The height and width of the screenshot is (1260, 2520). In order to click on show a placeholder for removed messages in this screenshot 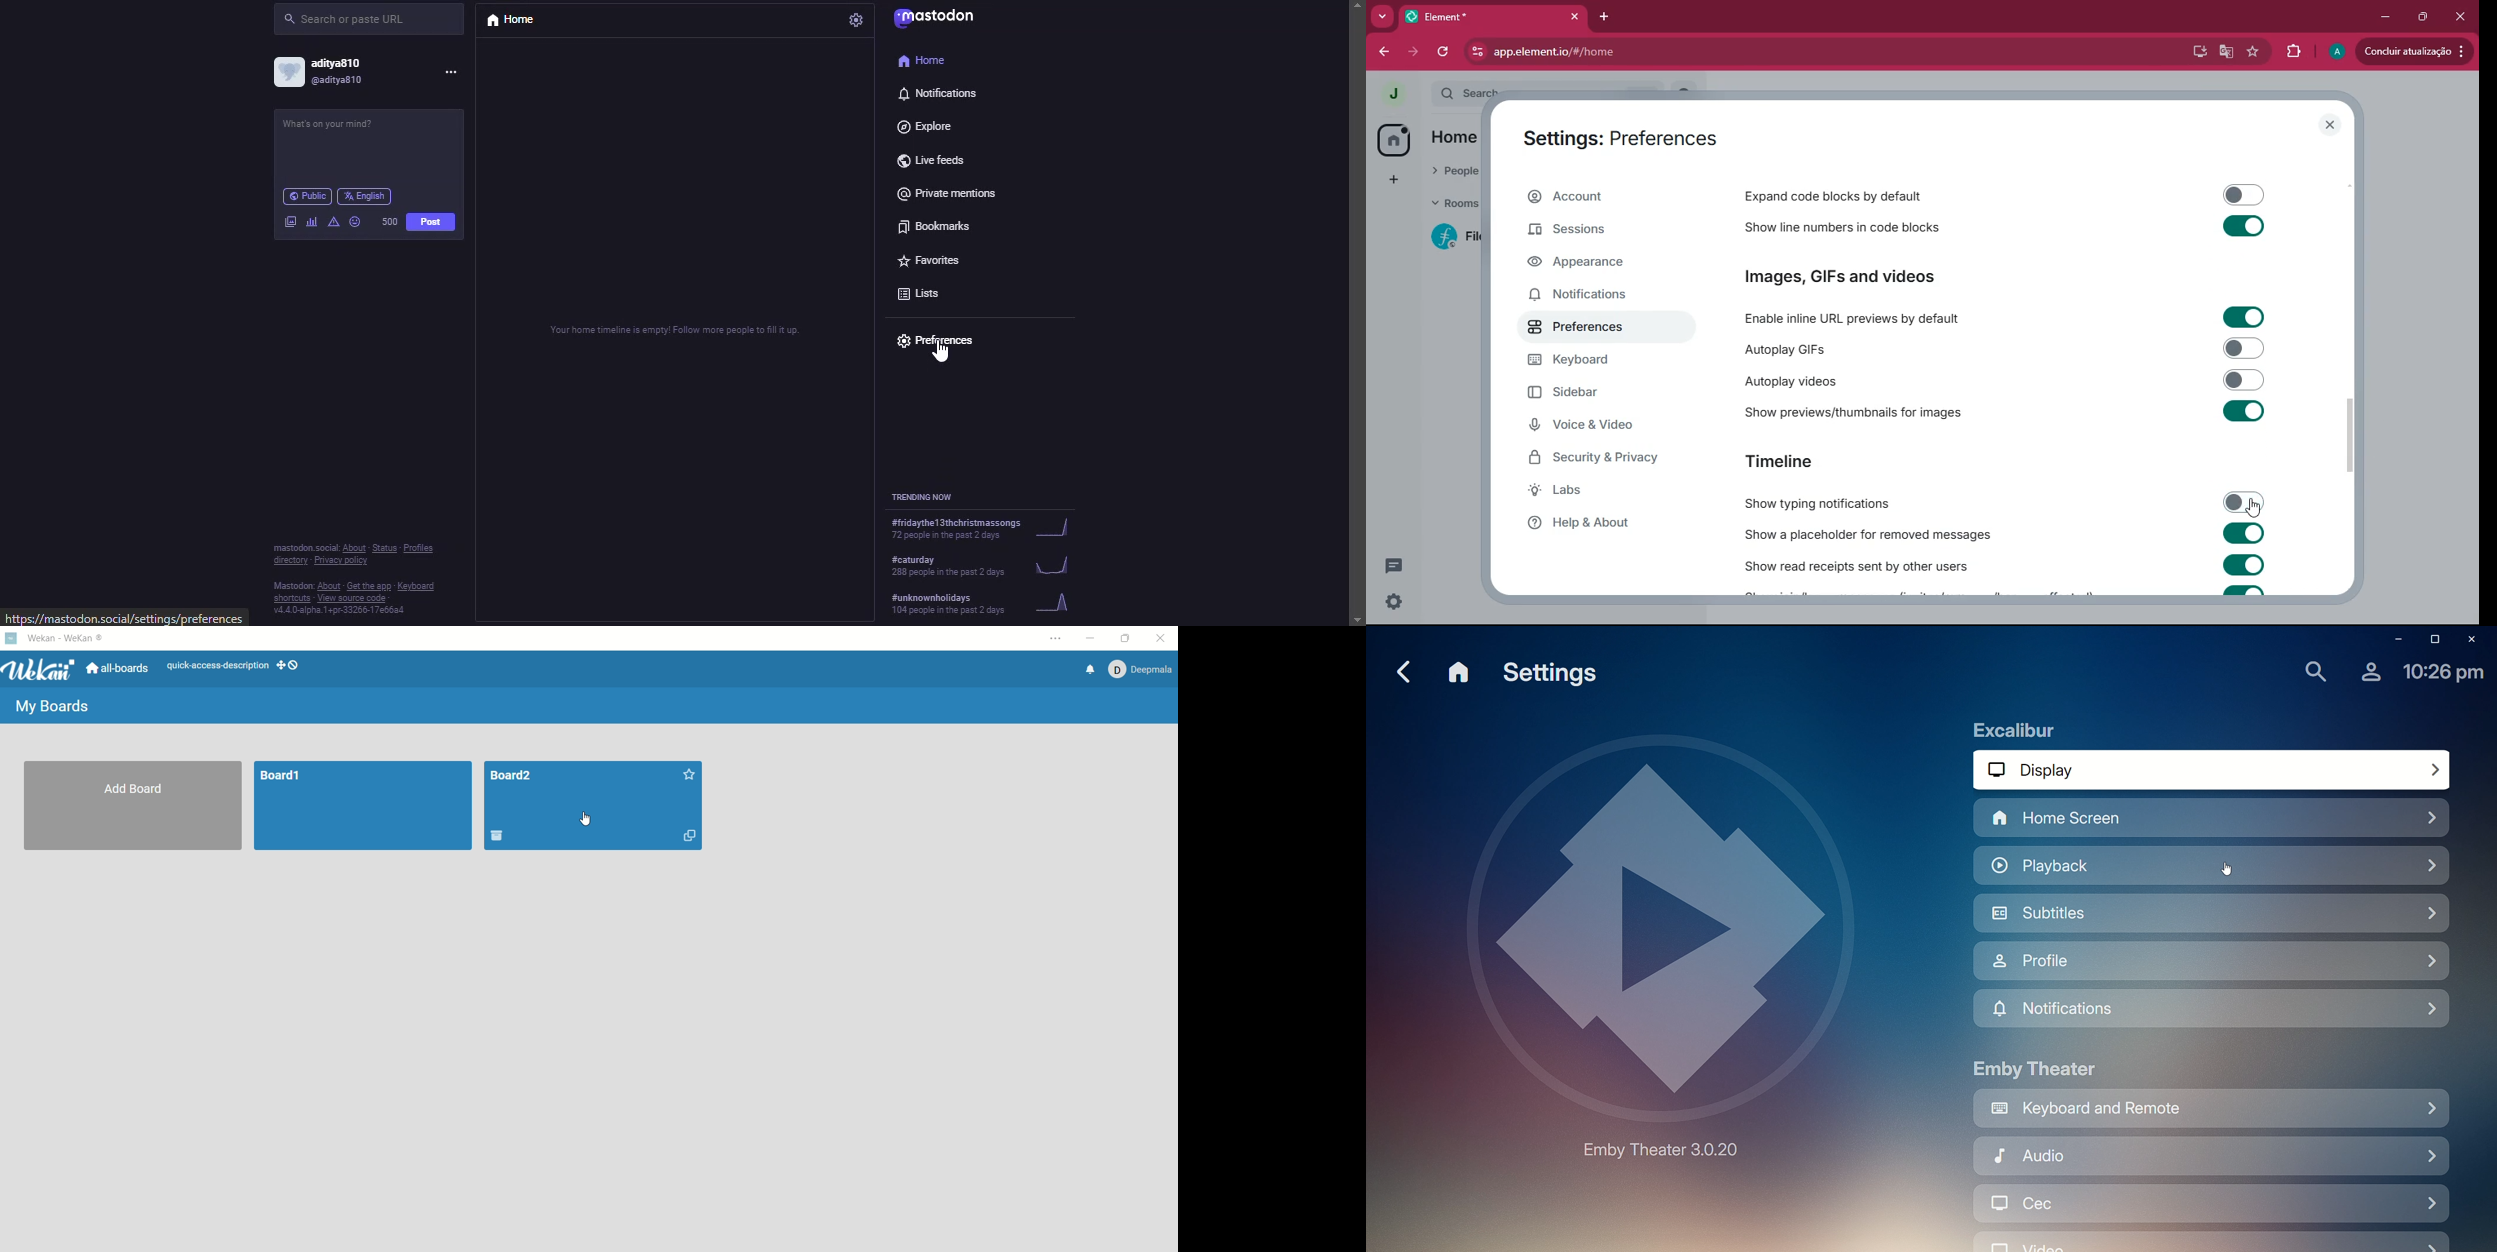, I will do `click(1868, 532)`.